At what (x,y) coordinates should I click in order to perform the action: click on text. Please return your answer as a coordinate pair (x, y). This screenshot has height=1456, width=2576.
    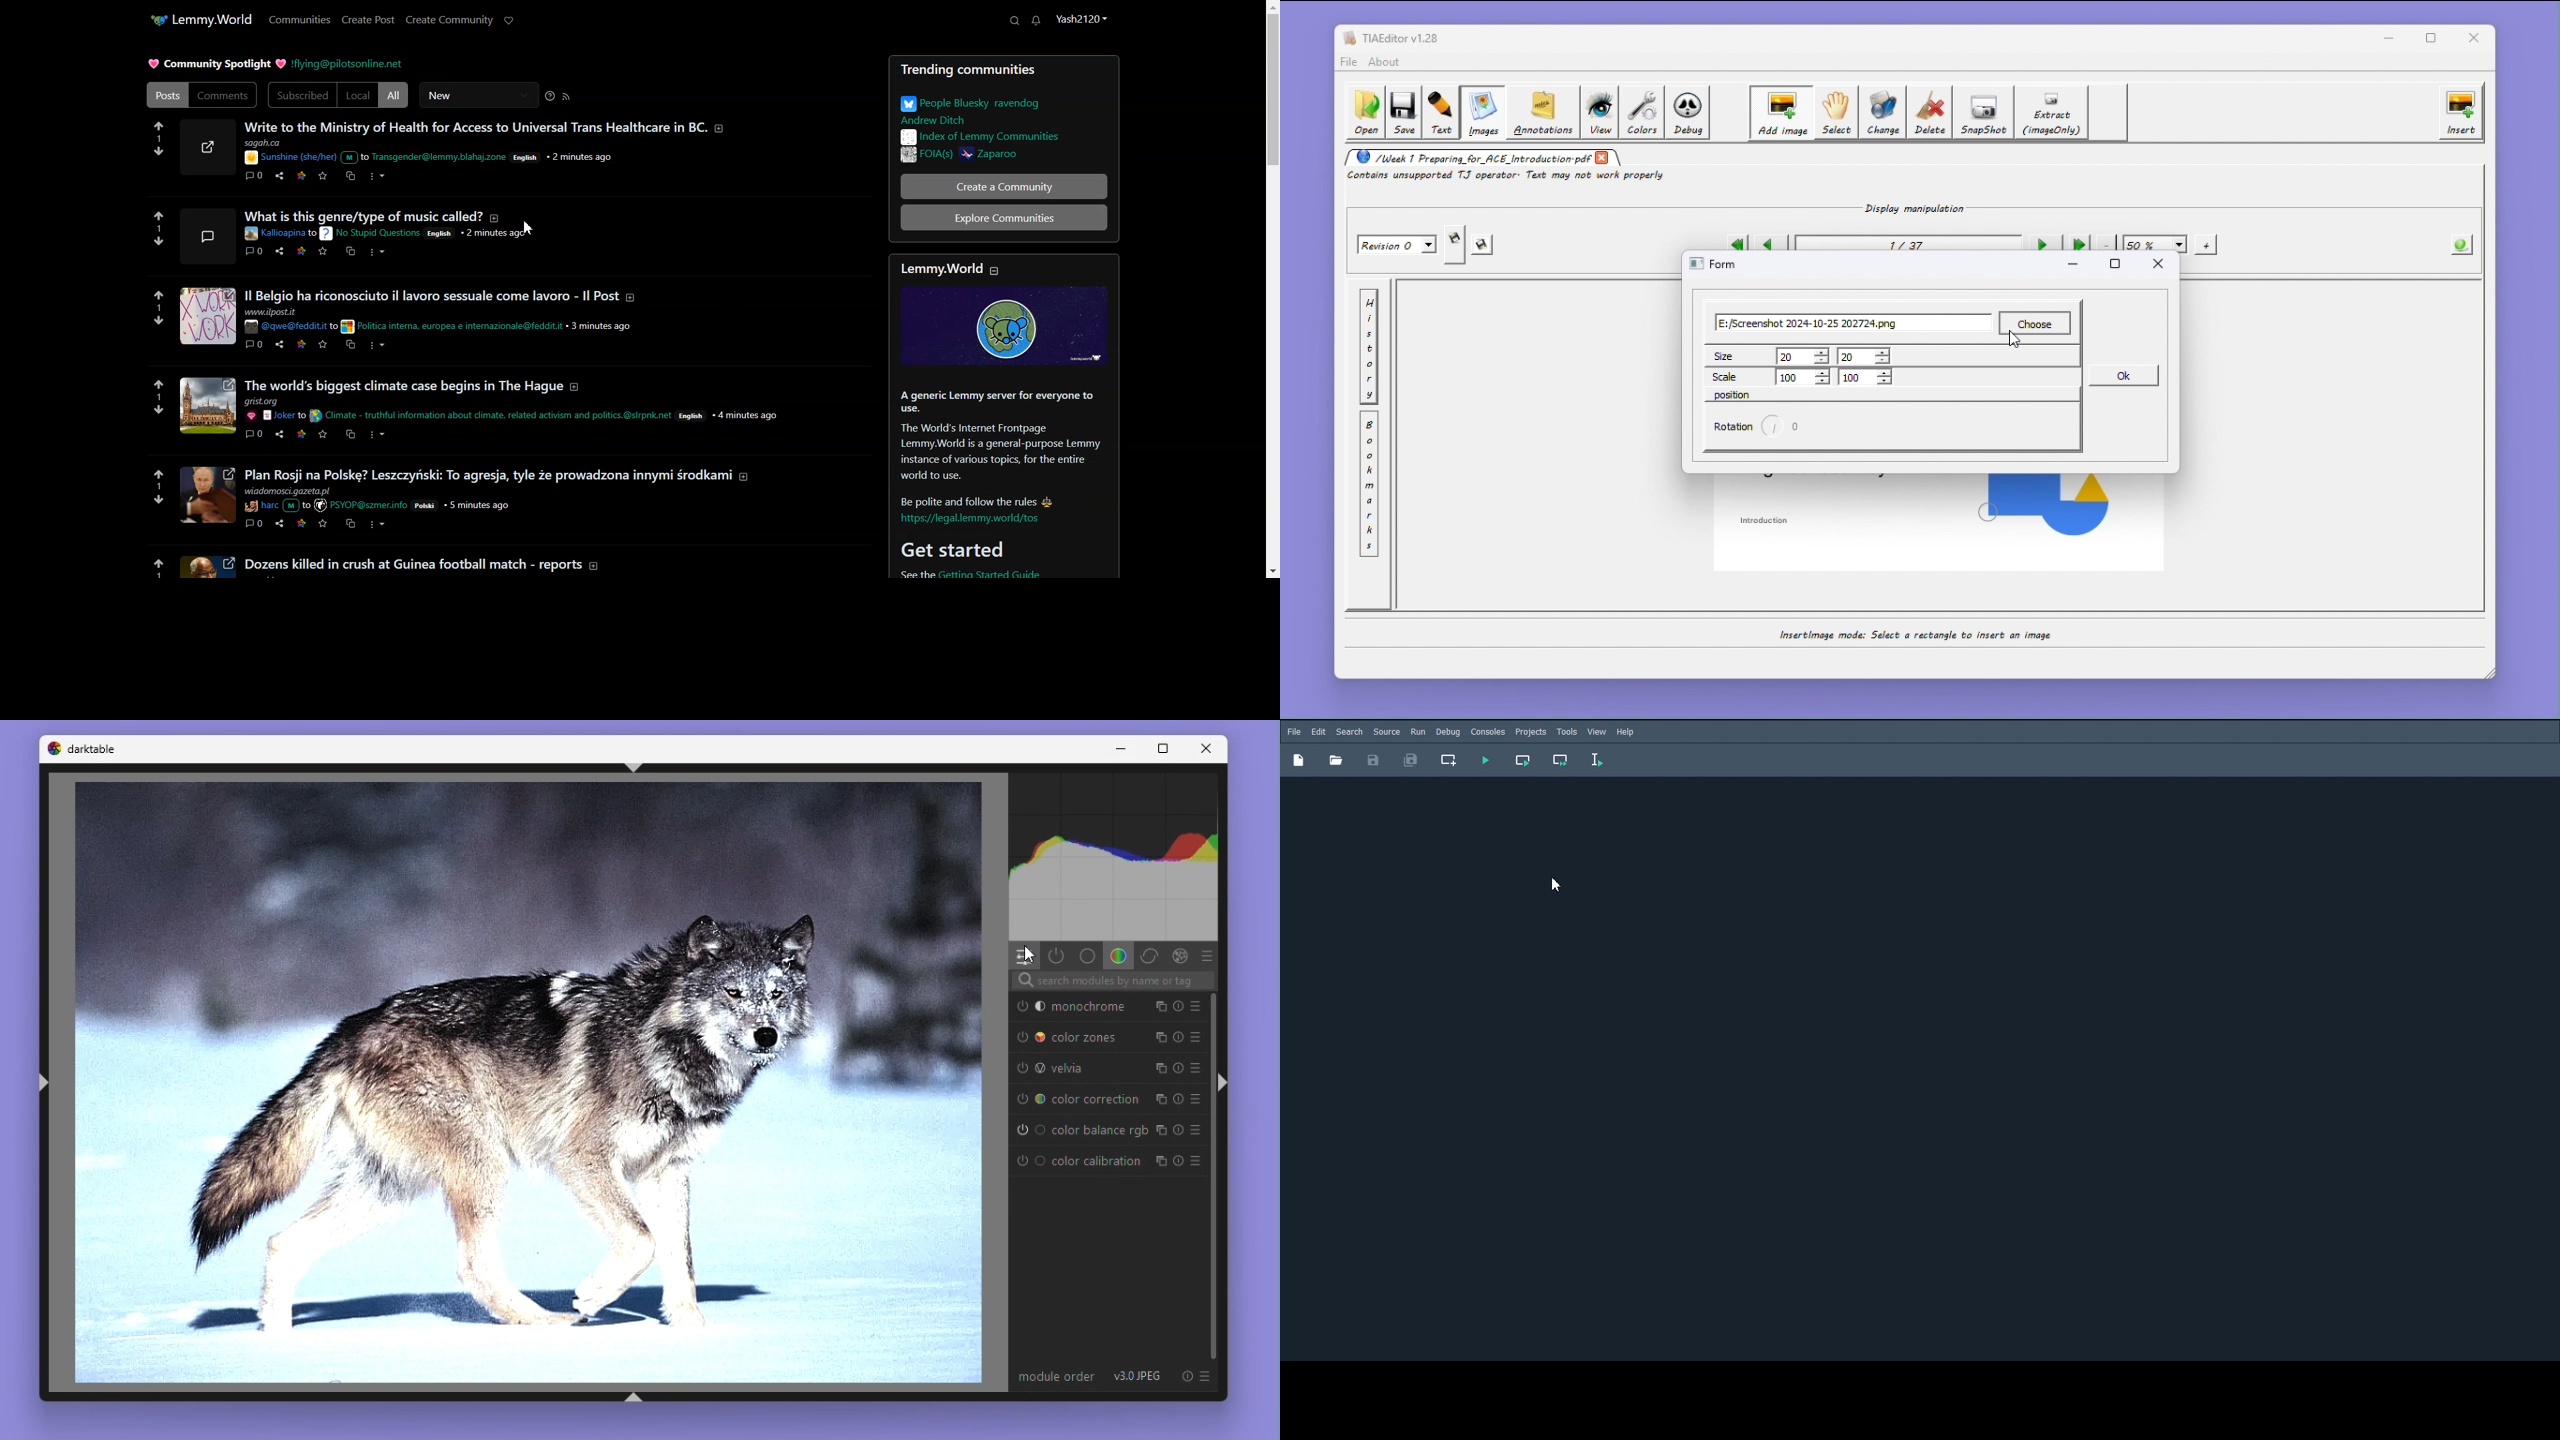
    Looking at the image, I should click on (451, 326).